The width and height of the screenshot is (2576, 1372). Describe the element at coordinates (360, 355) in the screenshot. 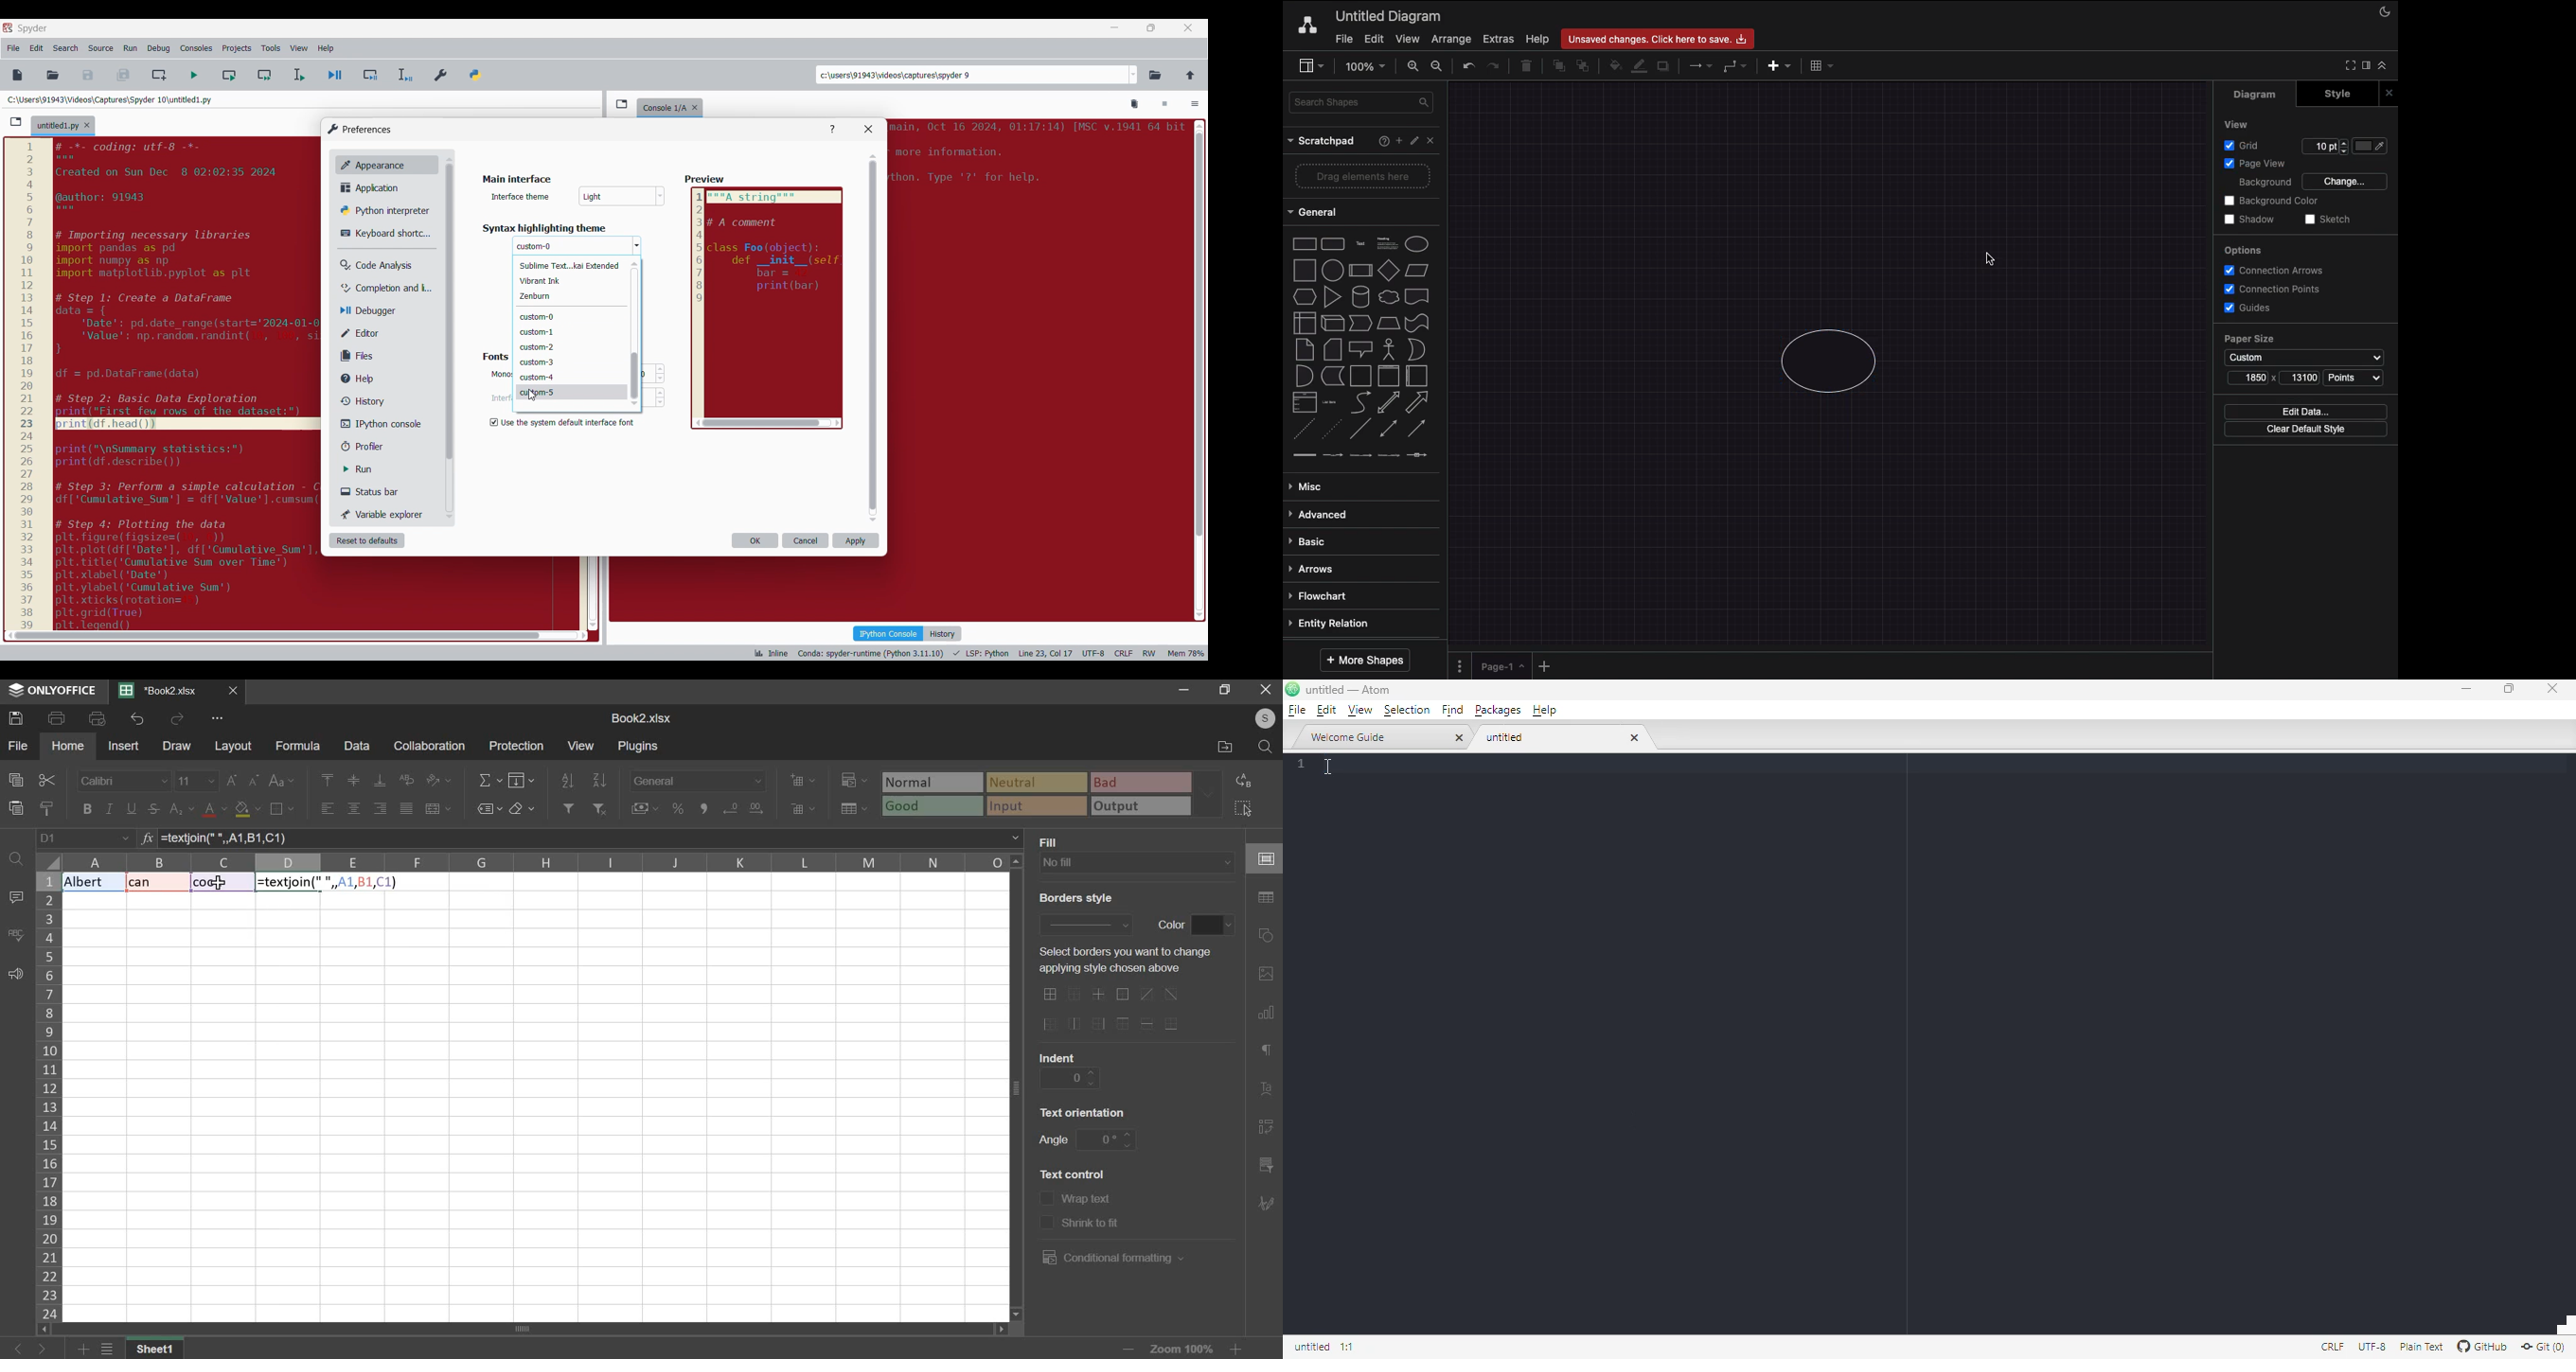

I see `Files` at that location.